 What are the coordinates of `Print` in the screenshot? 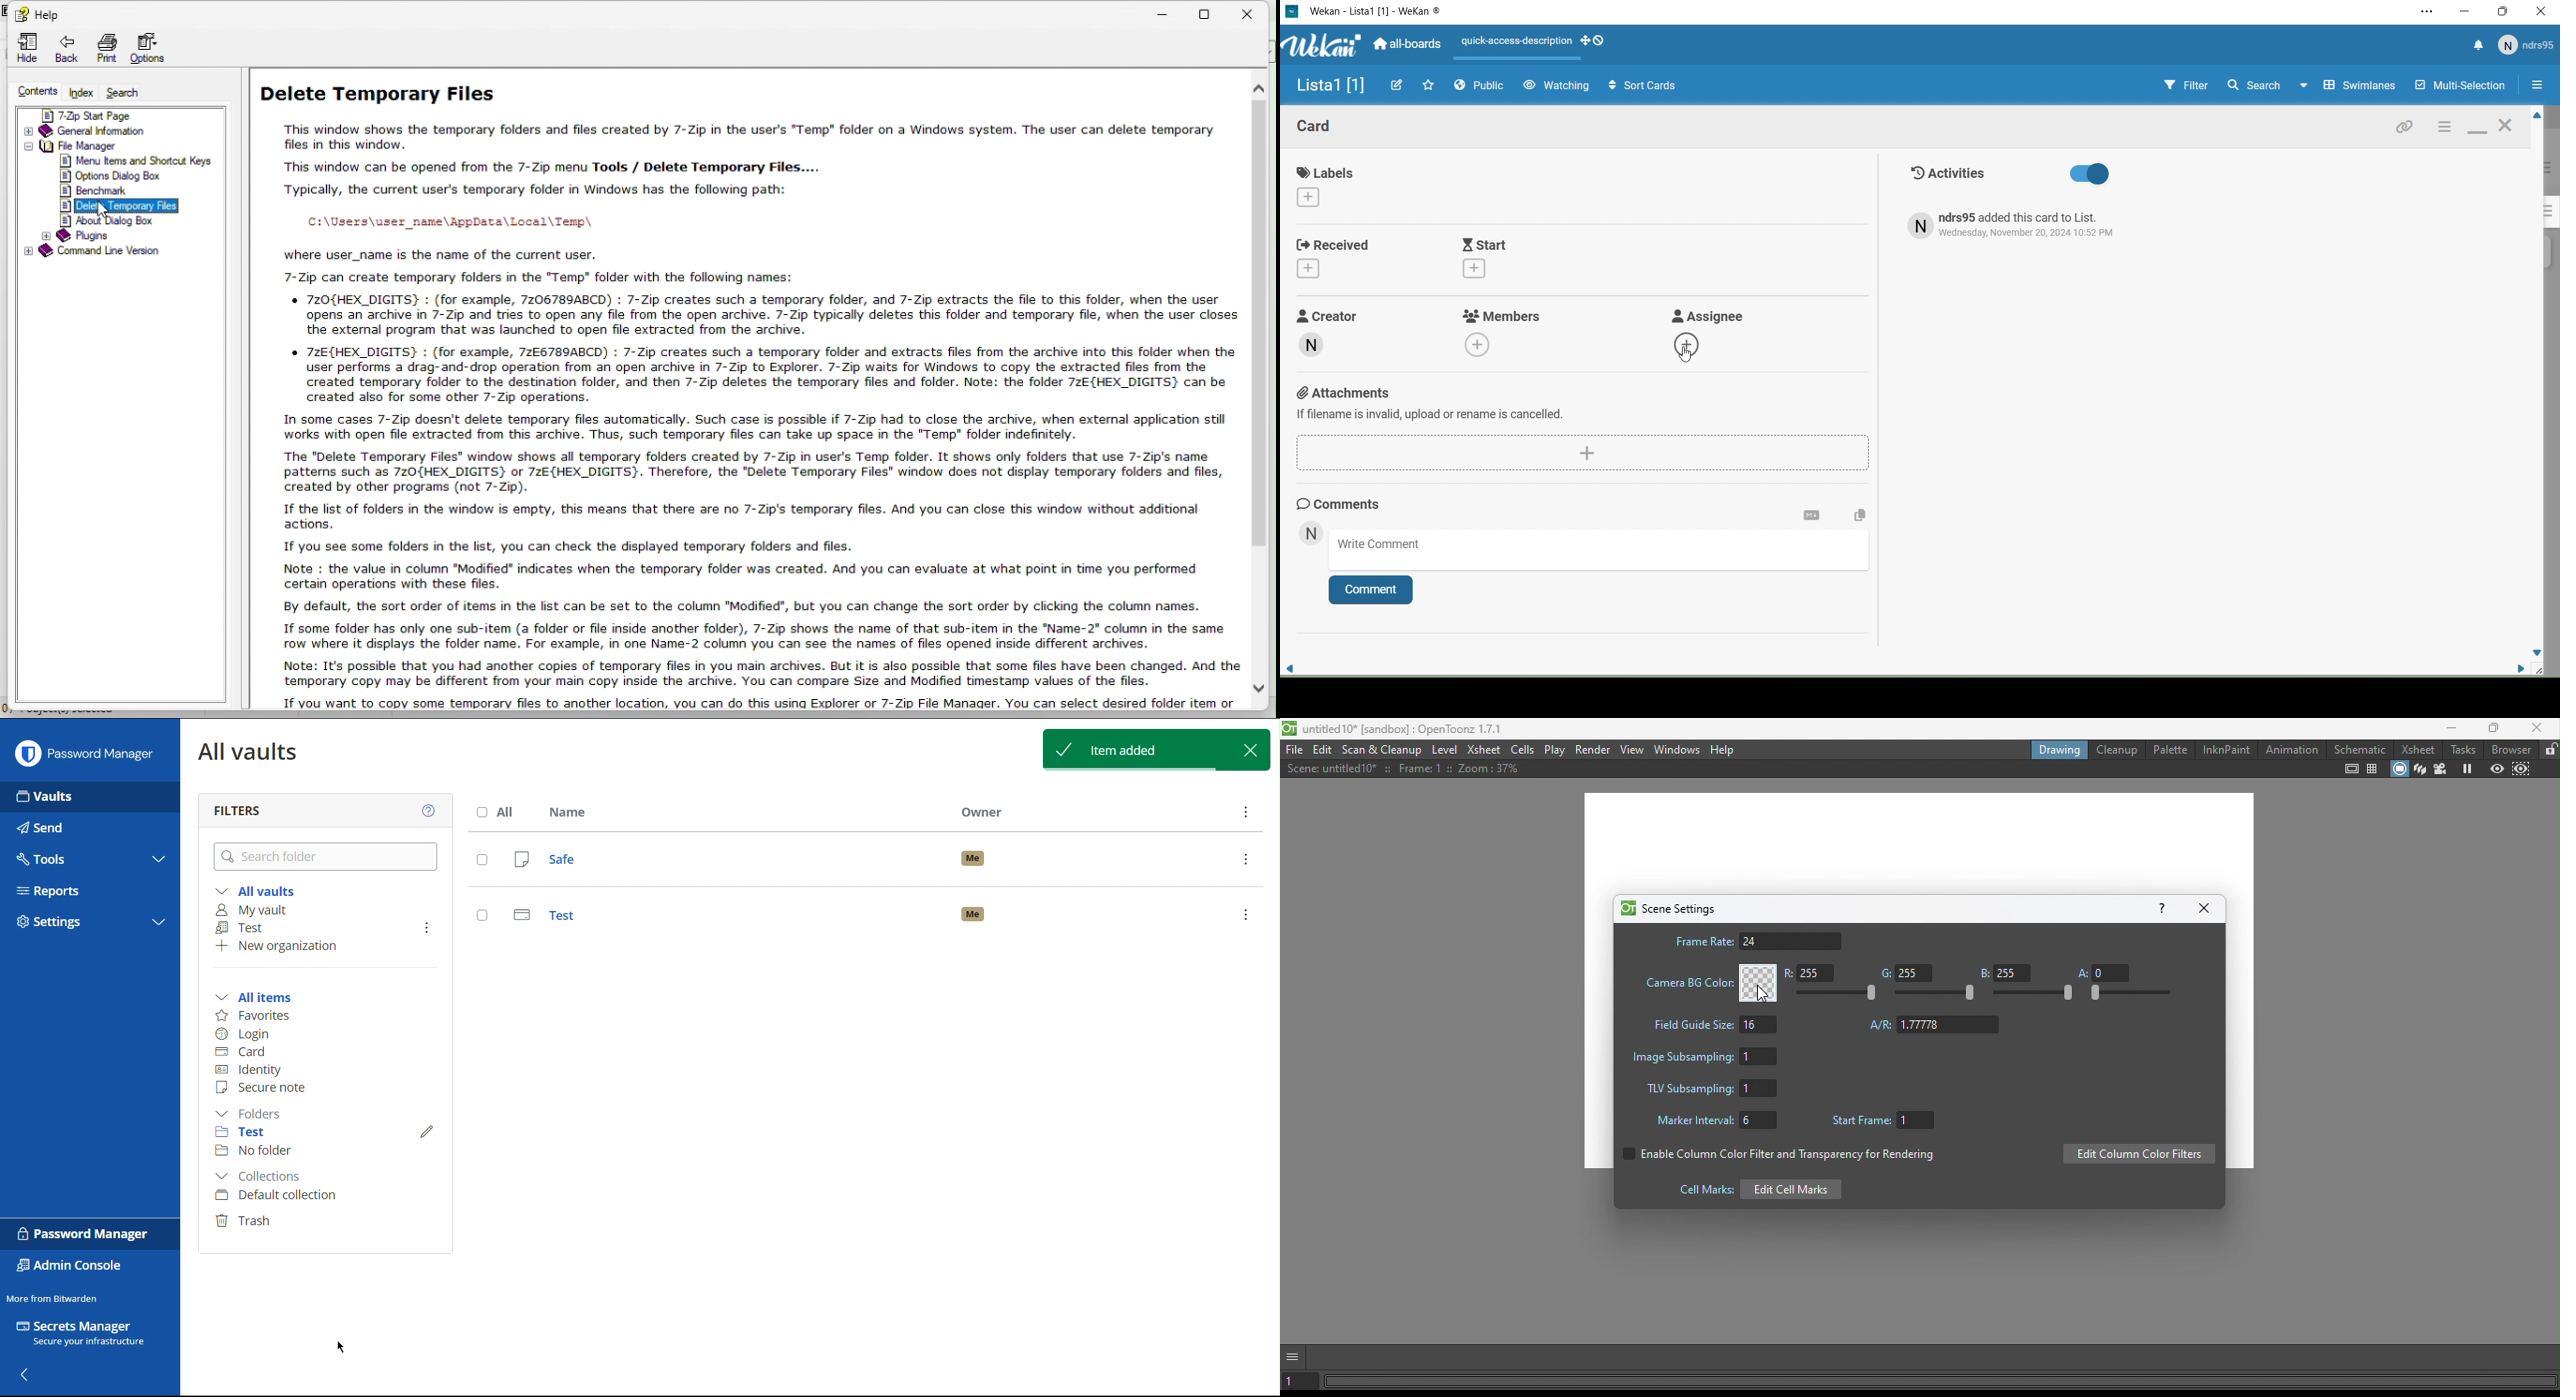 It's located at (106, 51).